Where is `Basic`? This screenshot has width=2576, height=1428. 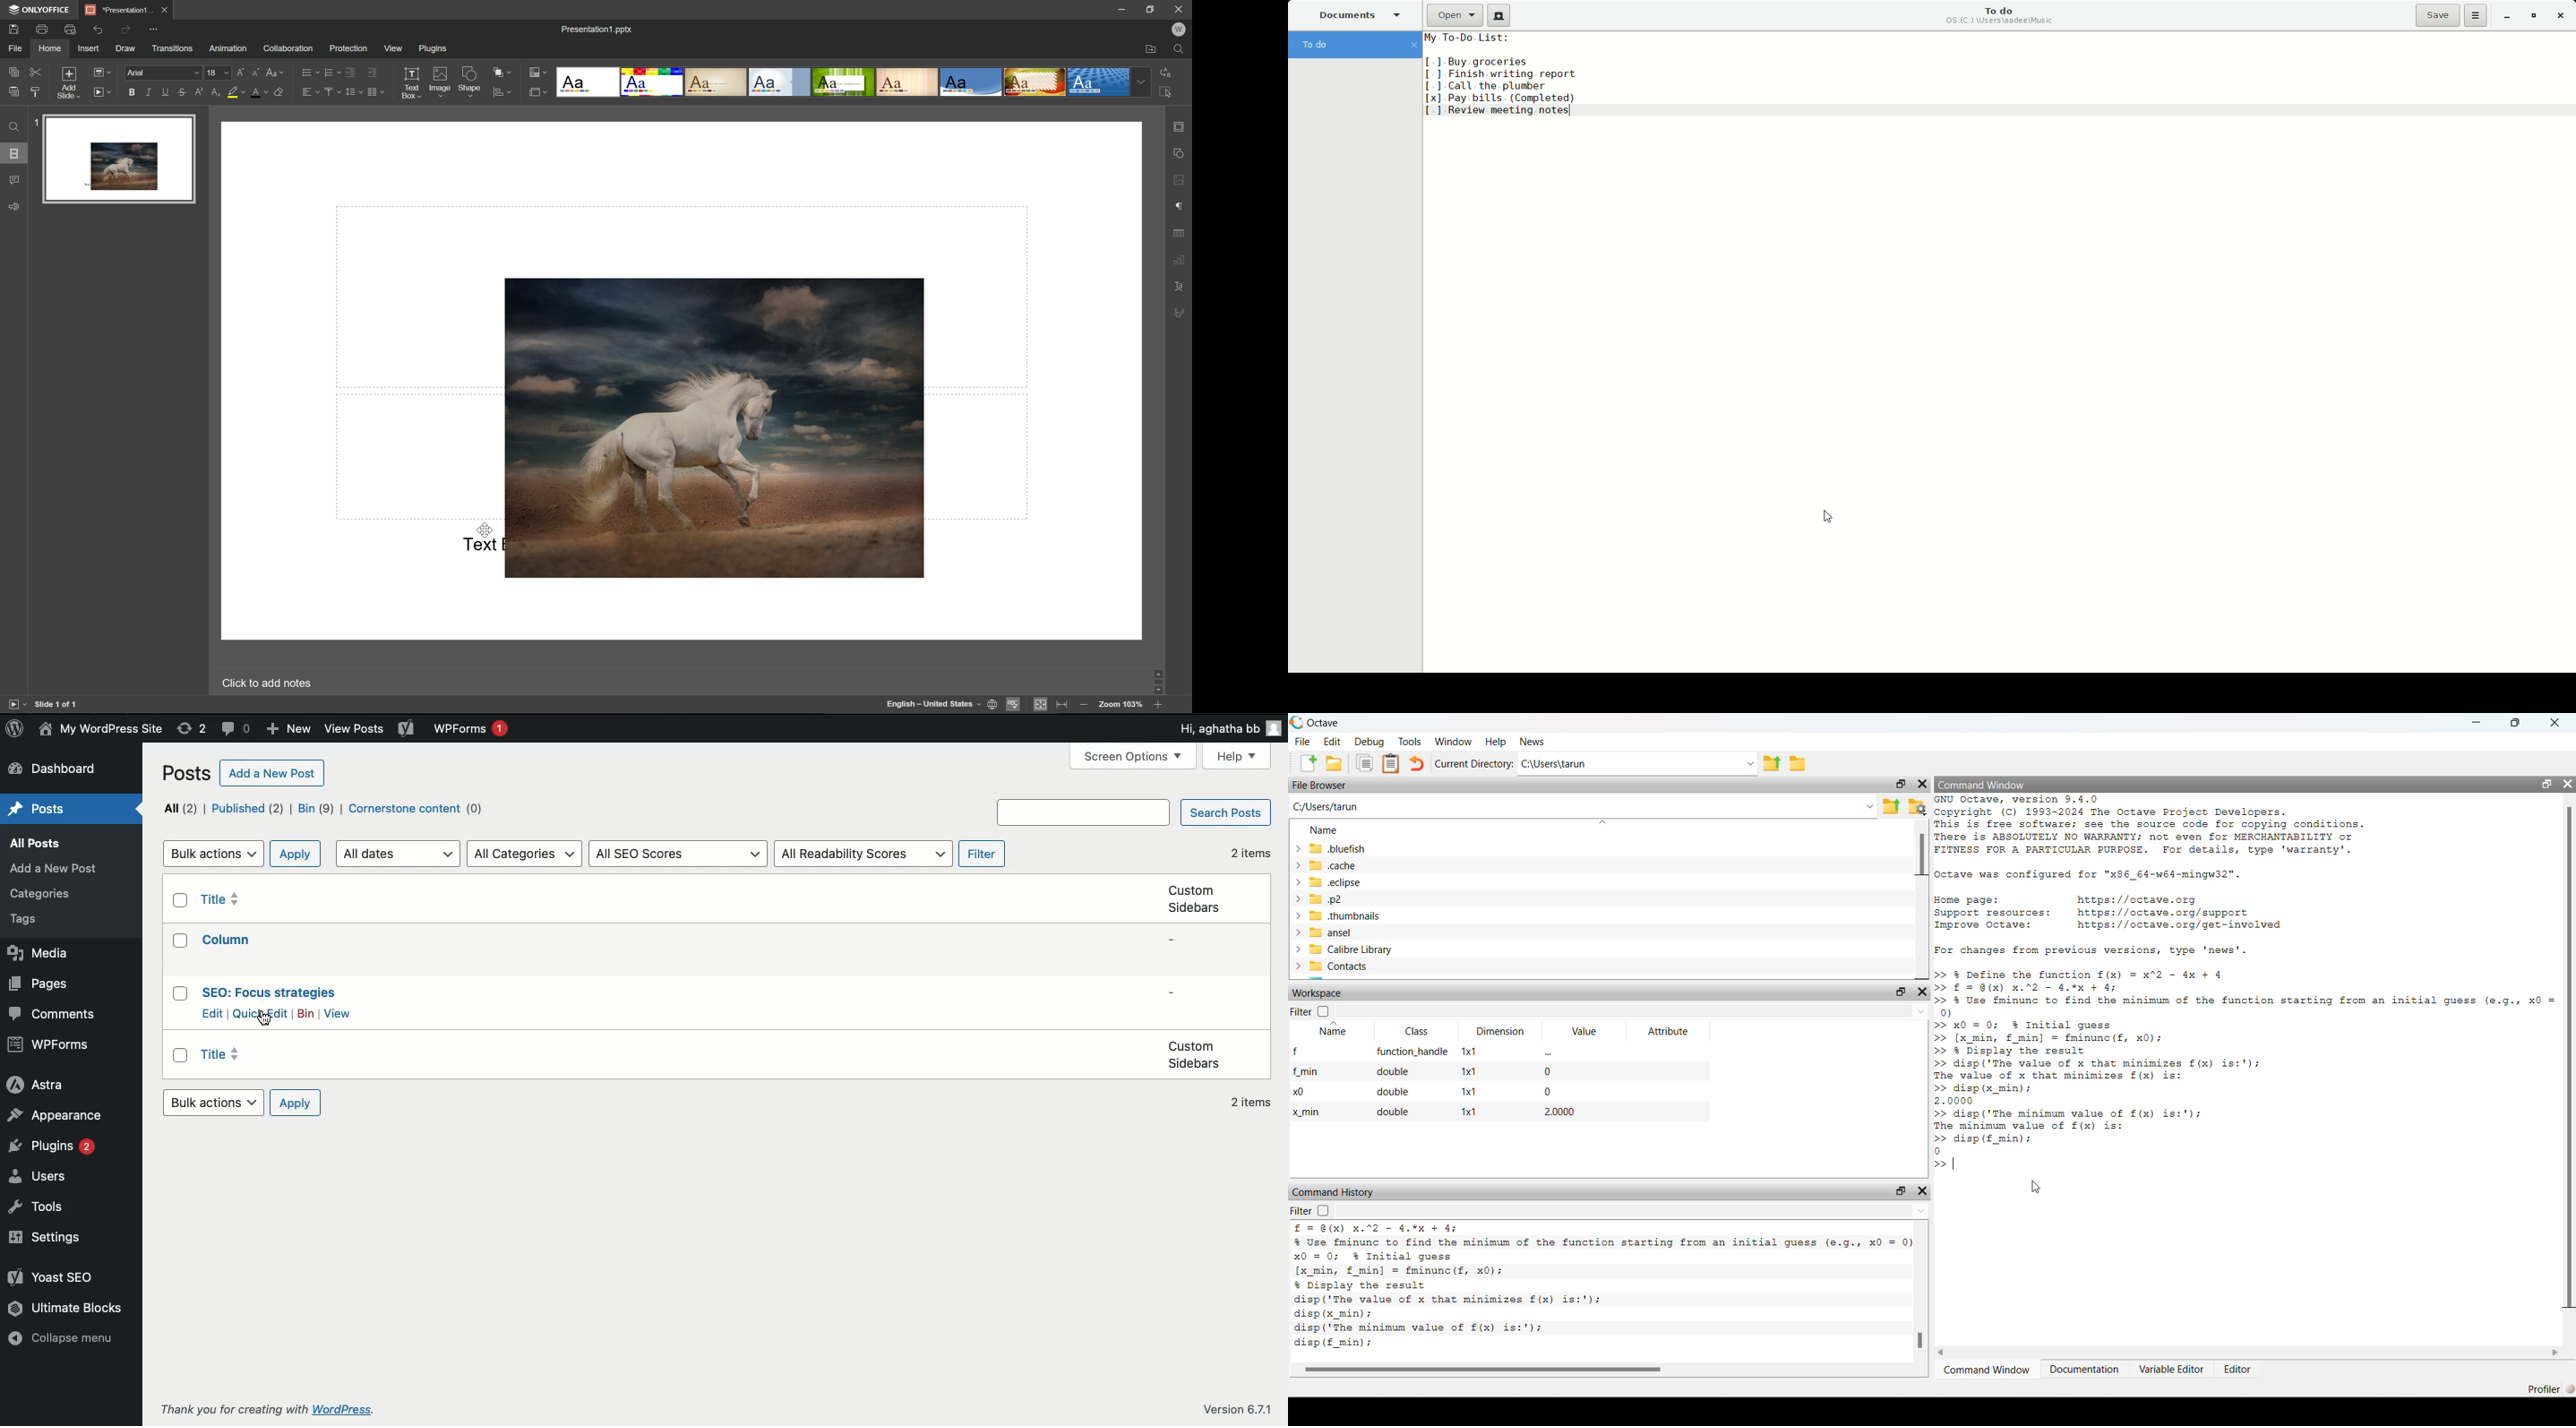
Basic is located at coordinates (655, 82).